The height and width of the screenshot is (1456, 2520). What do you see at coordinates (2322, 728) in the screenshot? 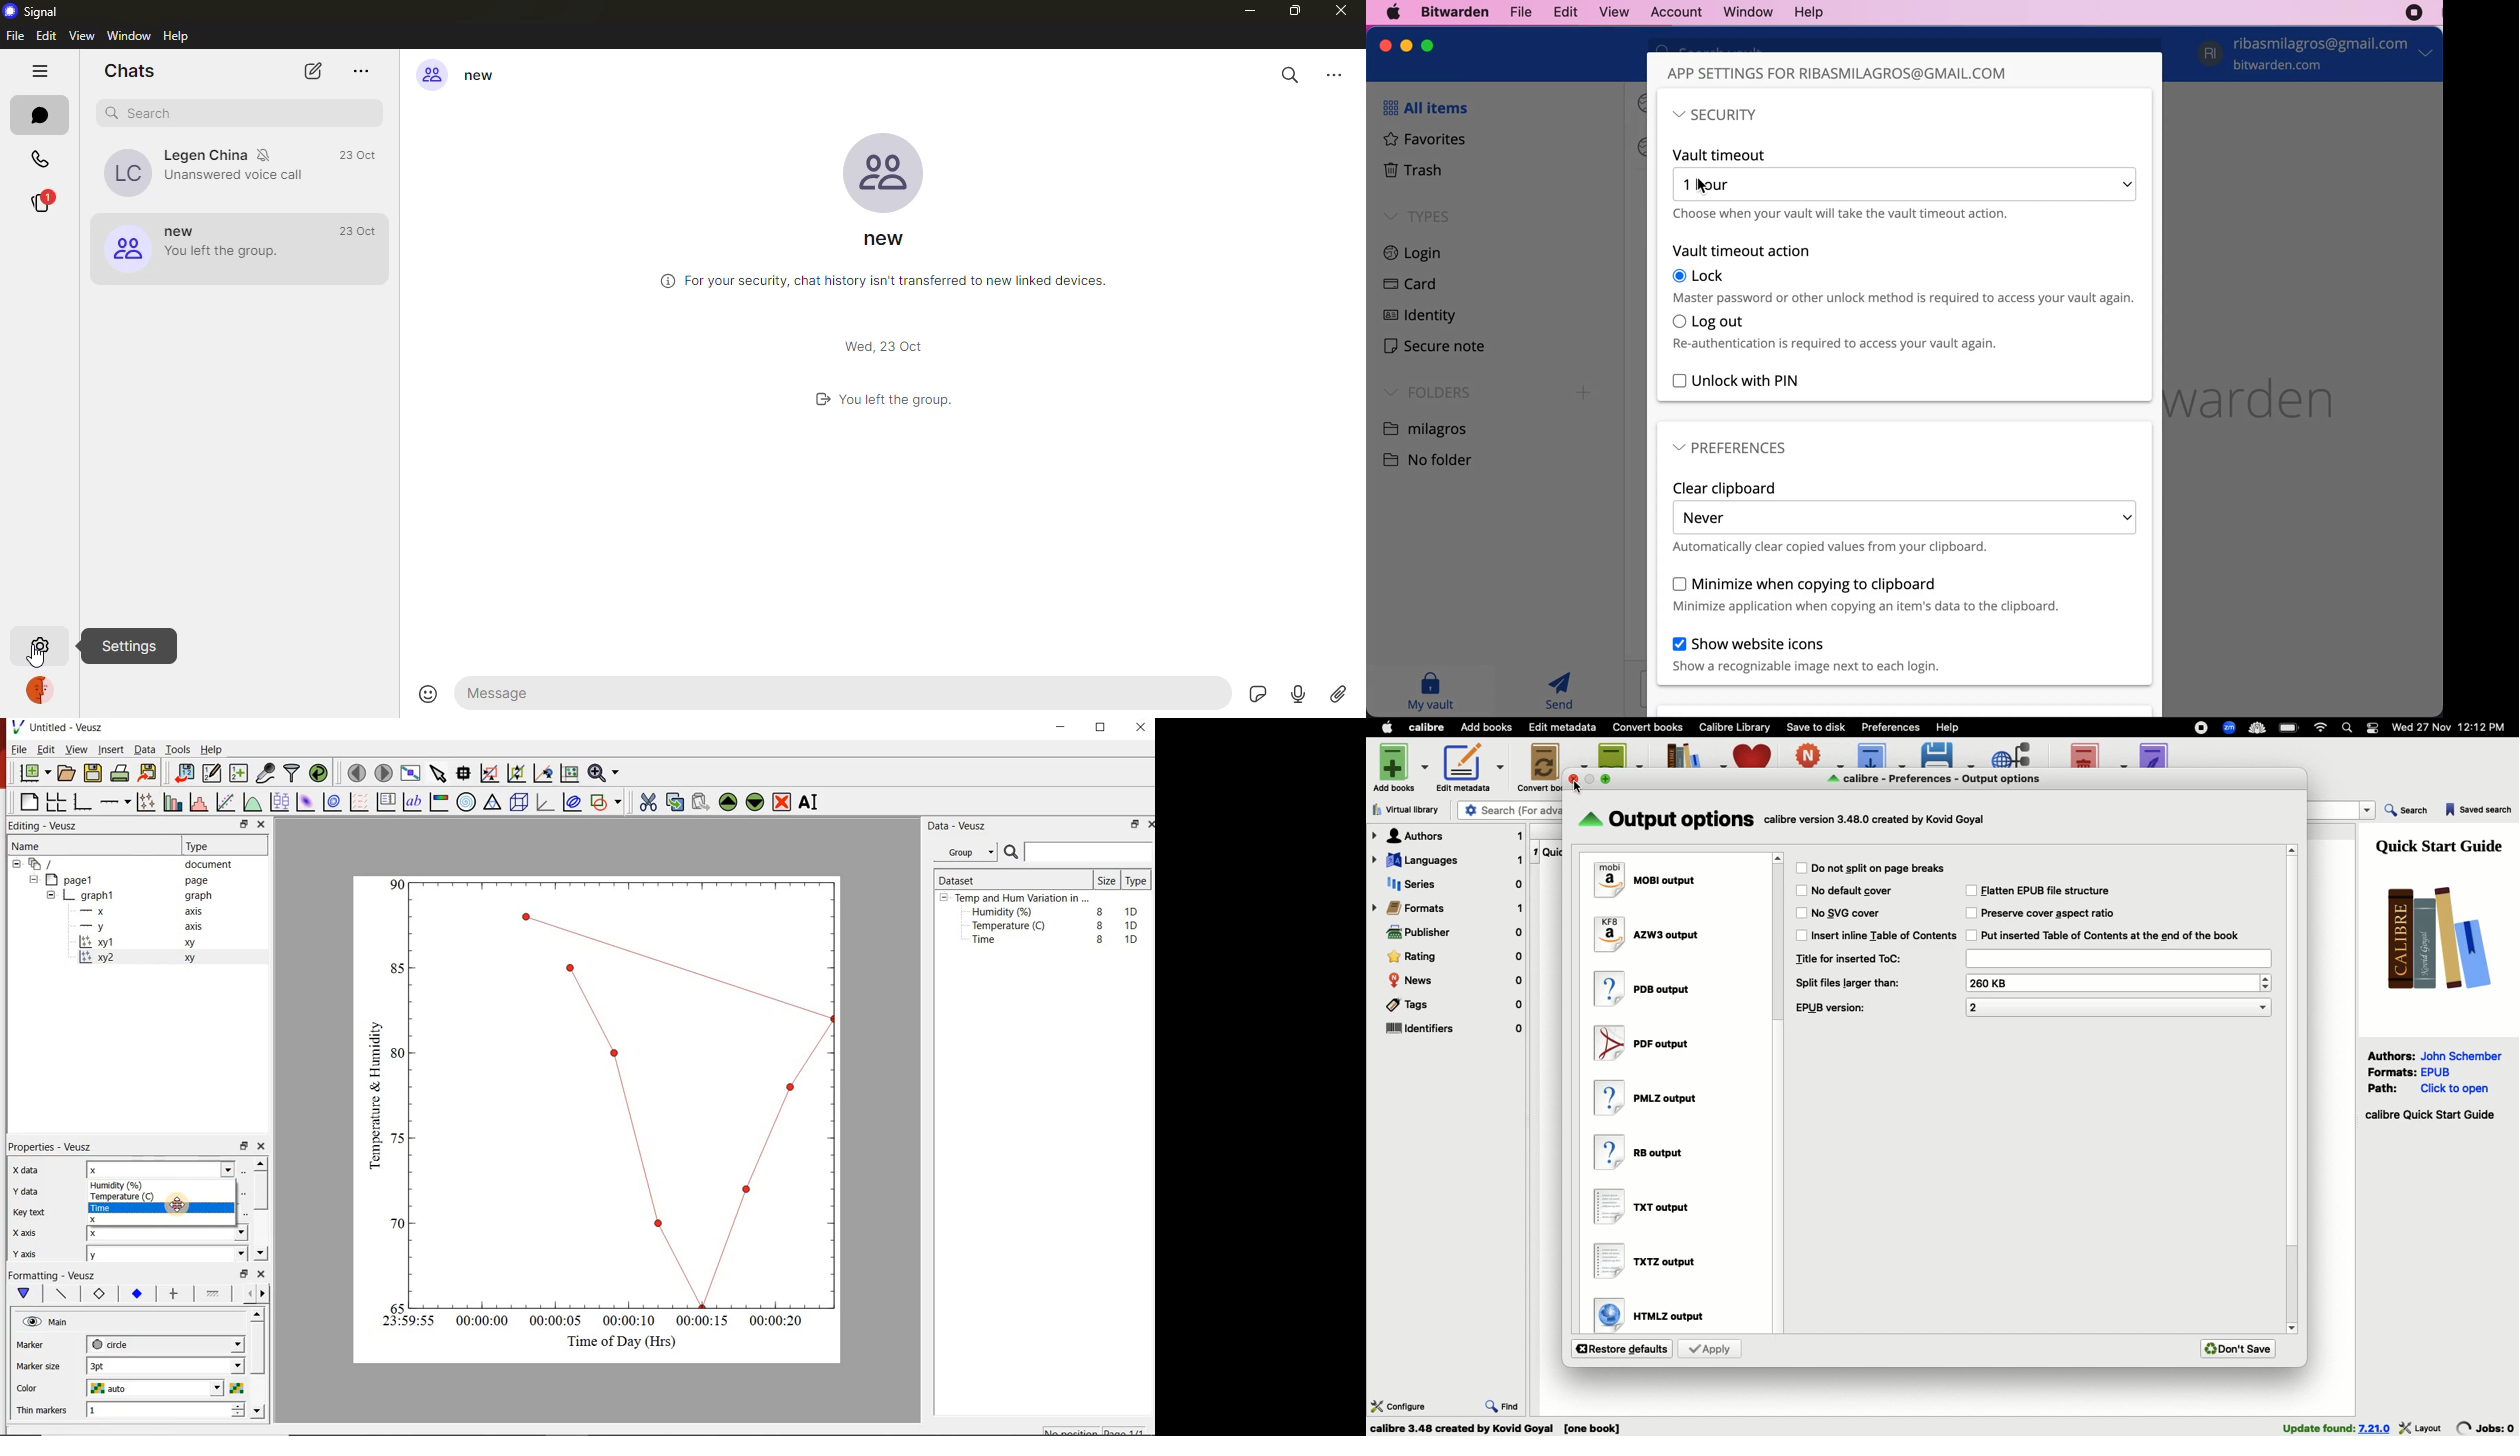
I see `Internet` at bounding box center [2322, 728].